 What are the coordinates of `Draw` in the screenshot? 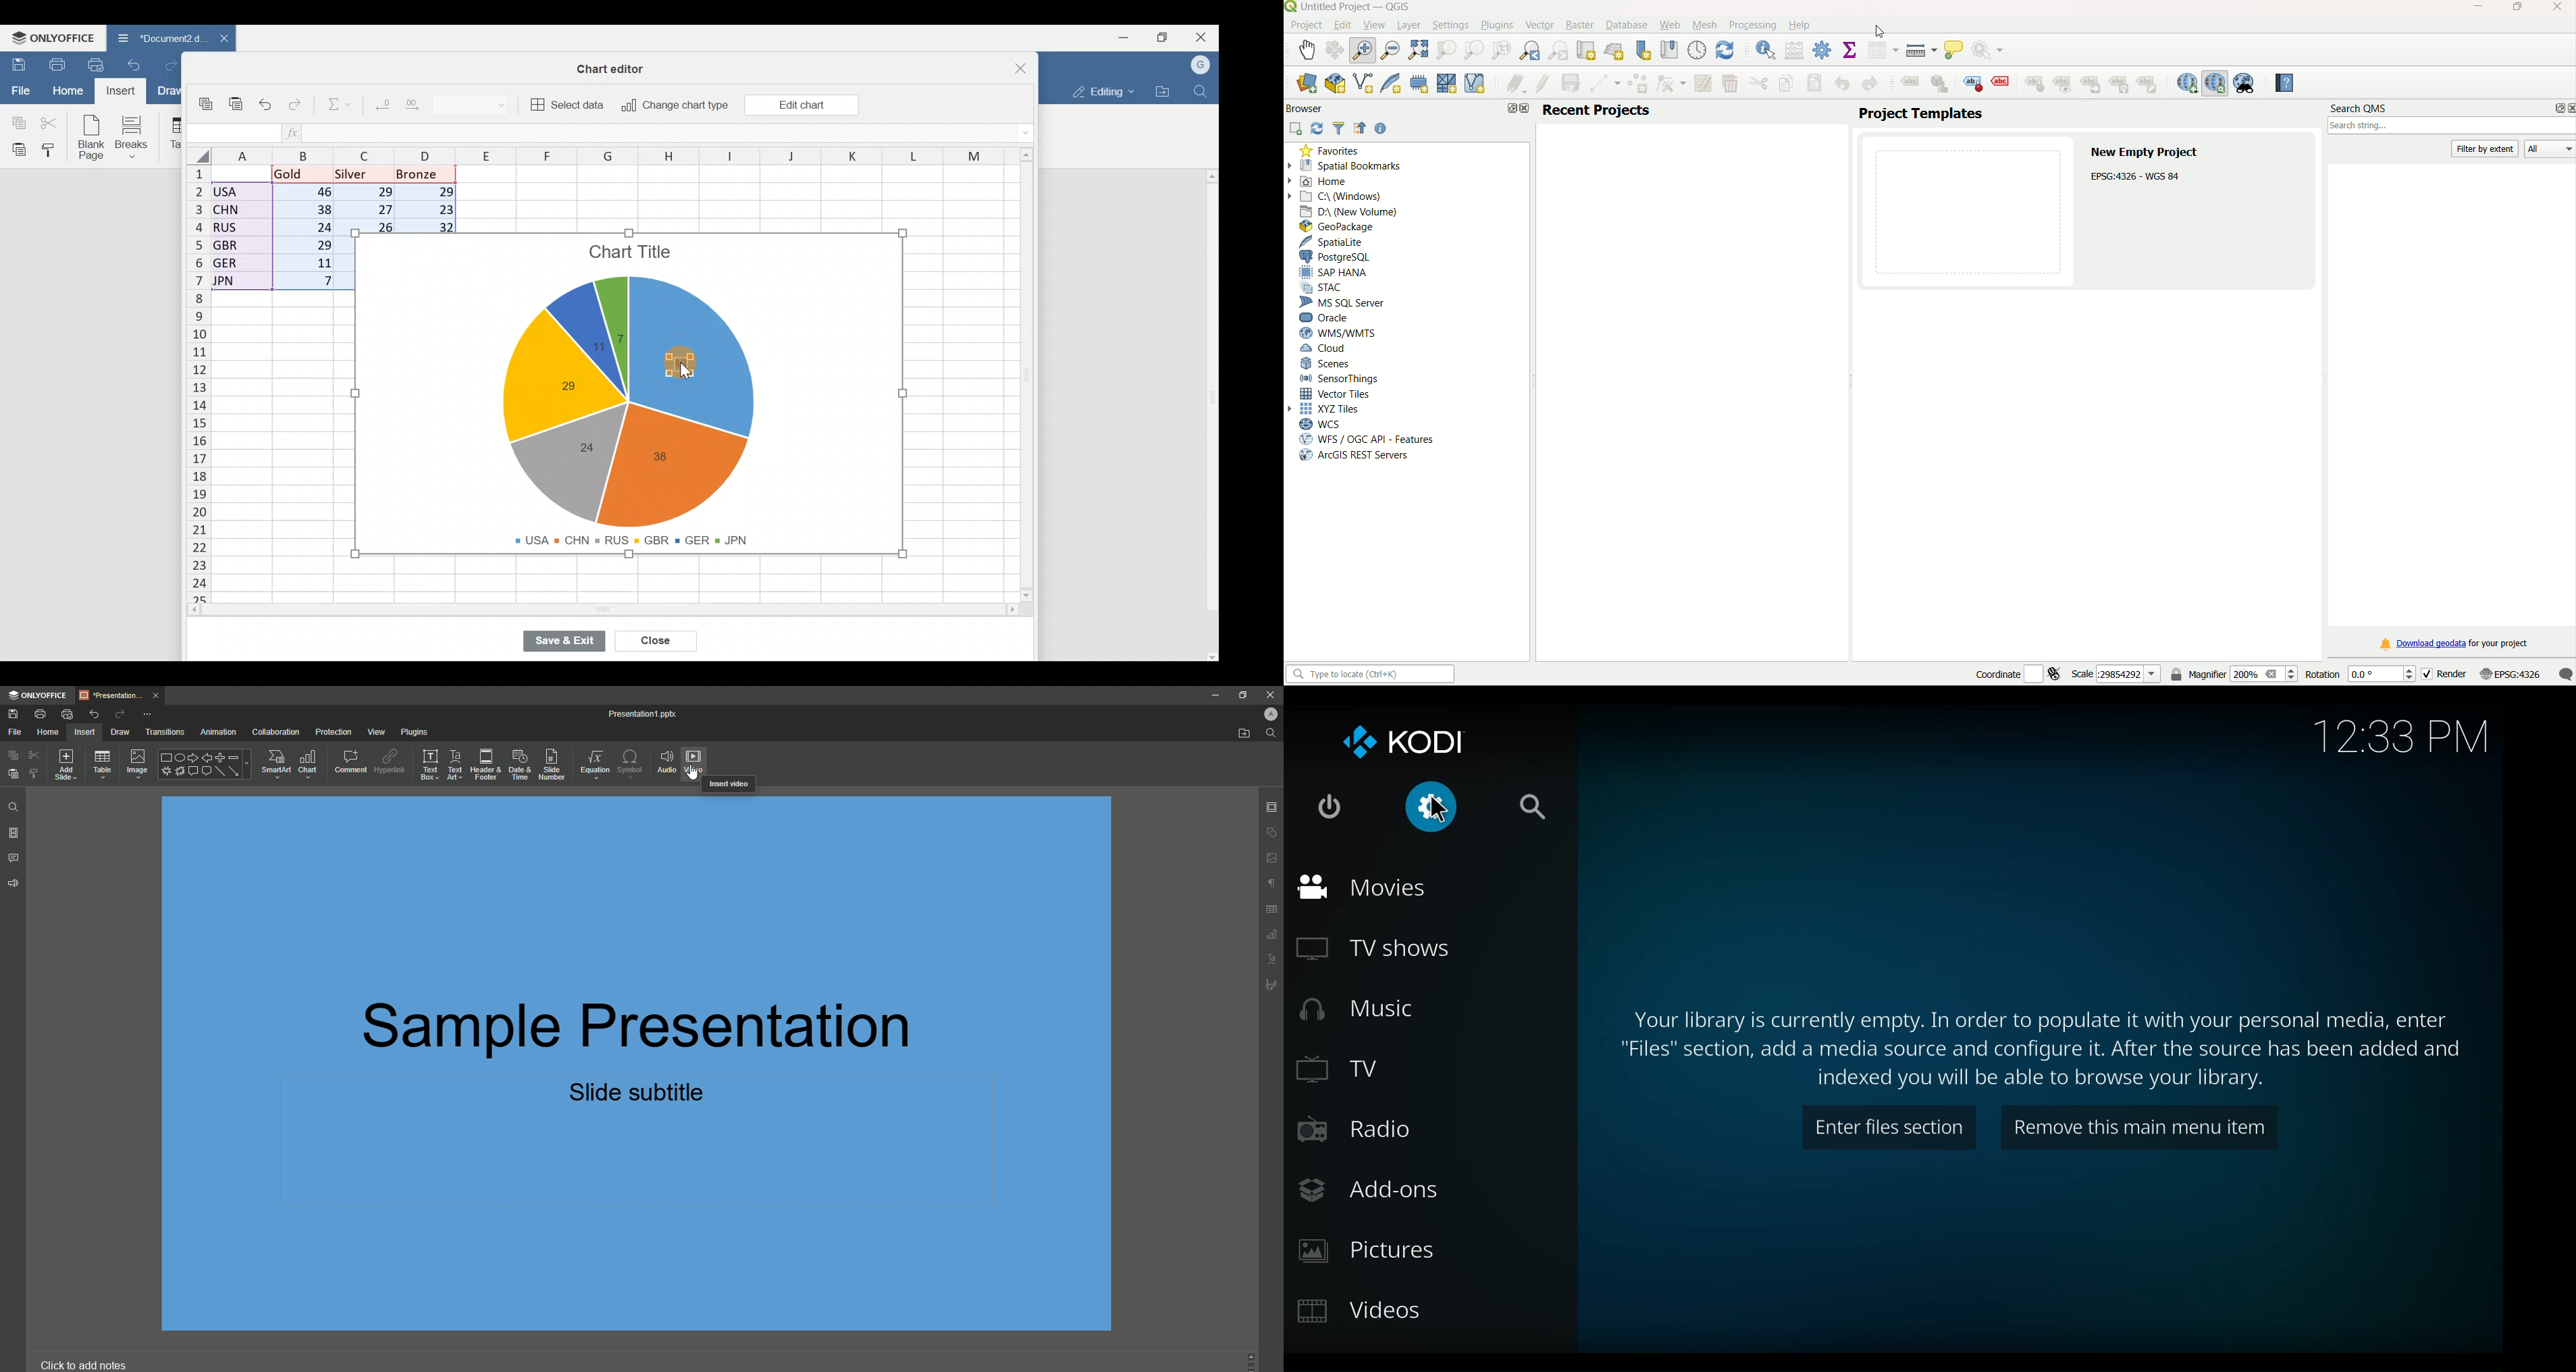 It's located at (172, 92).